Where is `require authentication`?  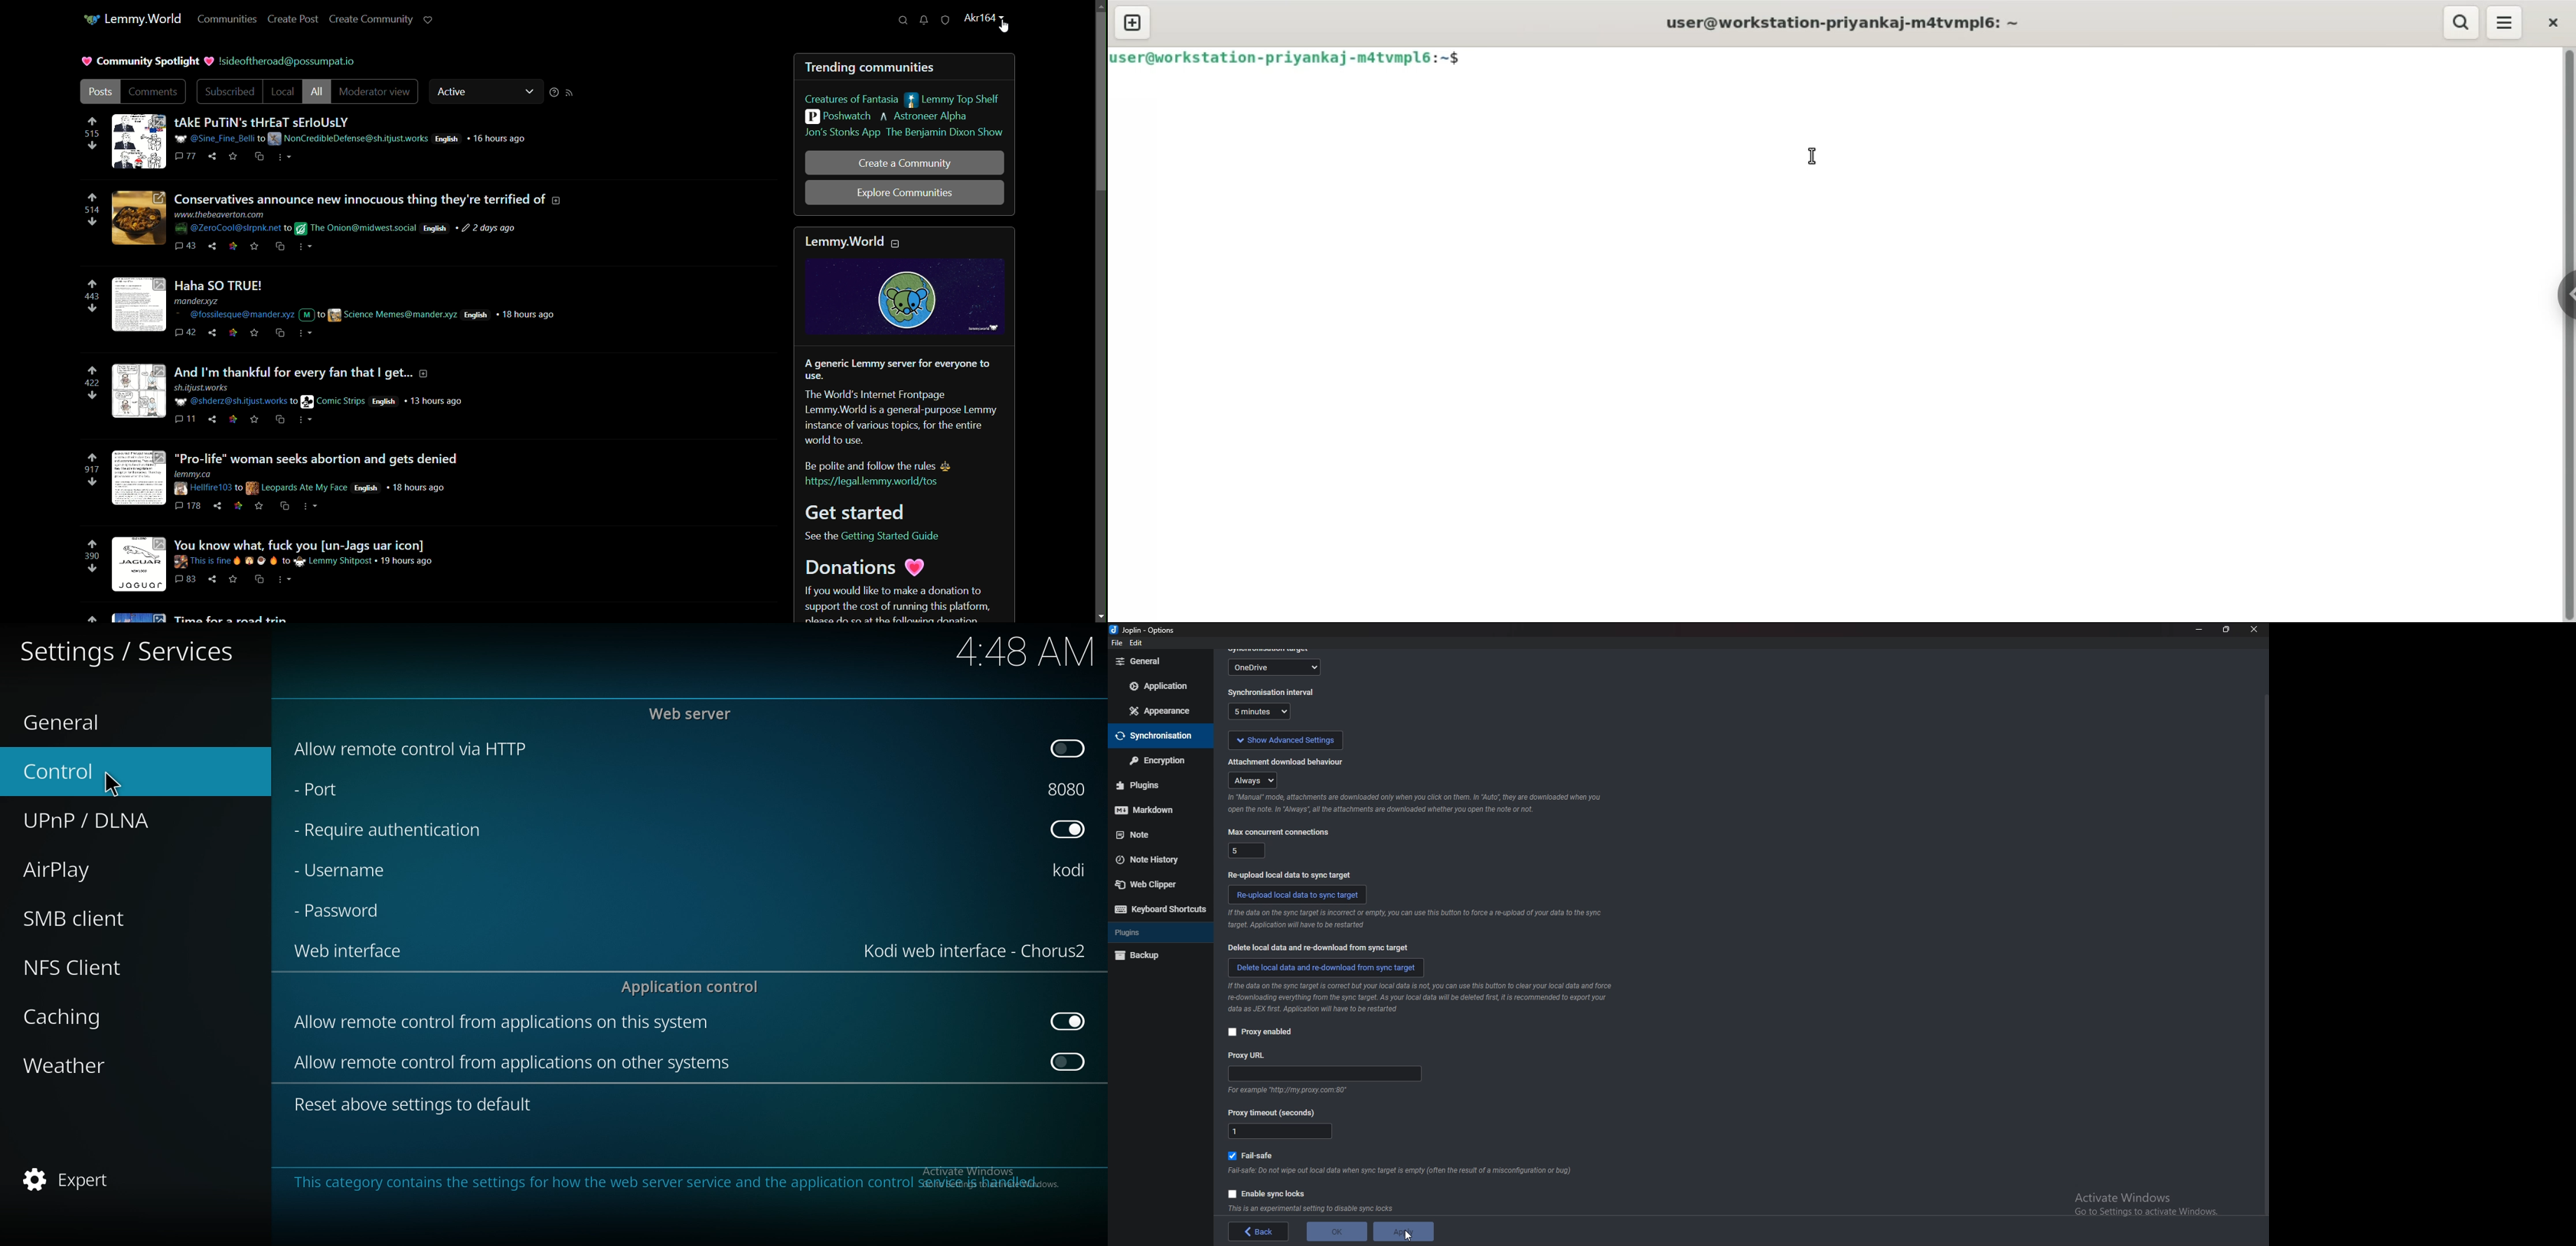
require authentication is located at coordinates (403, 832).